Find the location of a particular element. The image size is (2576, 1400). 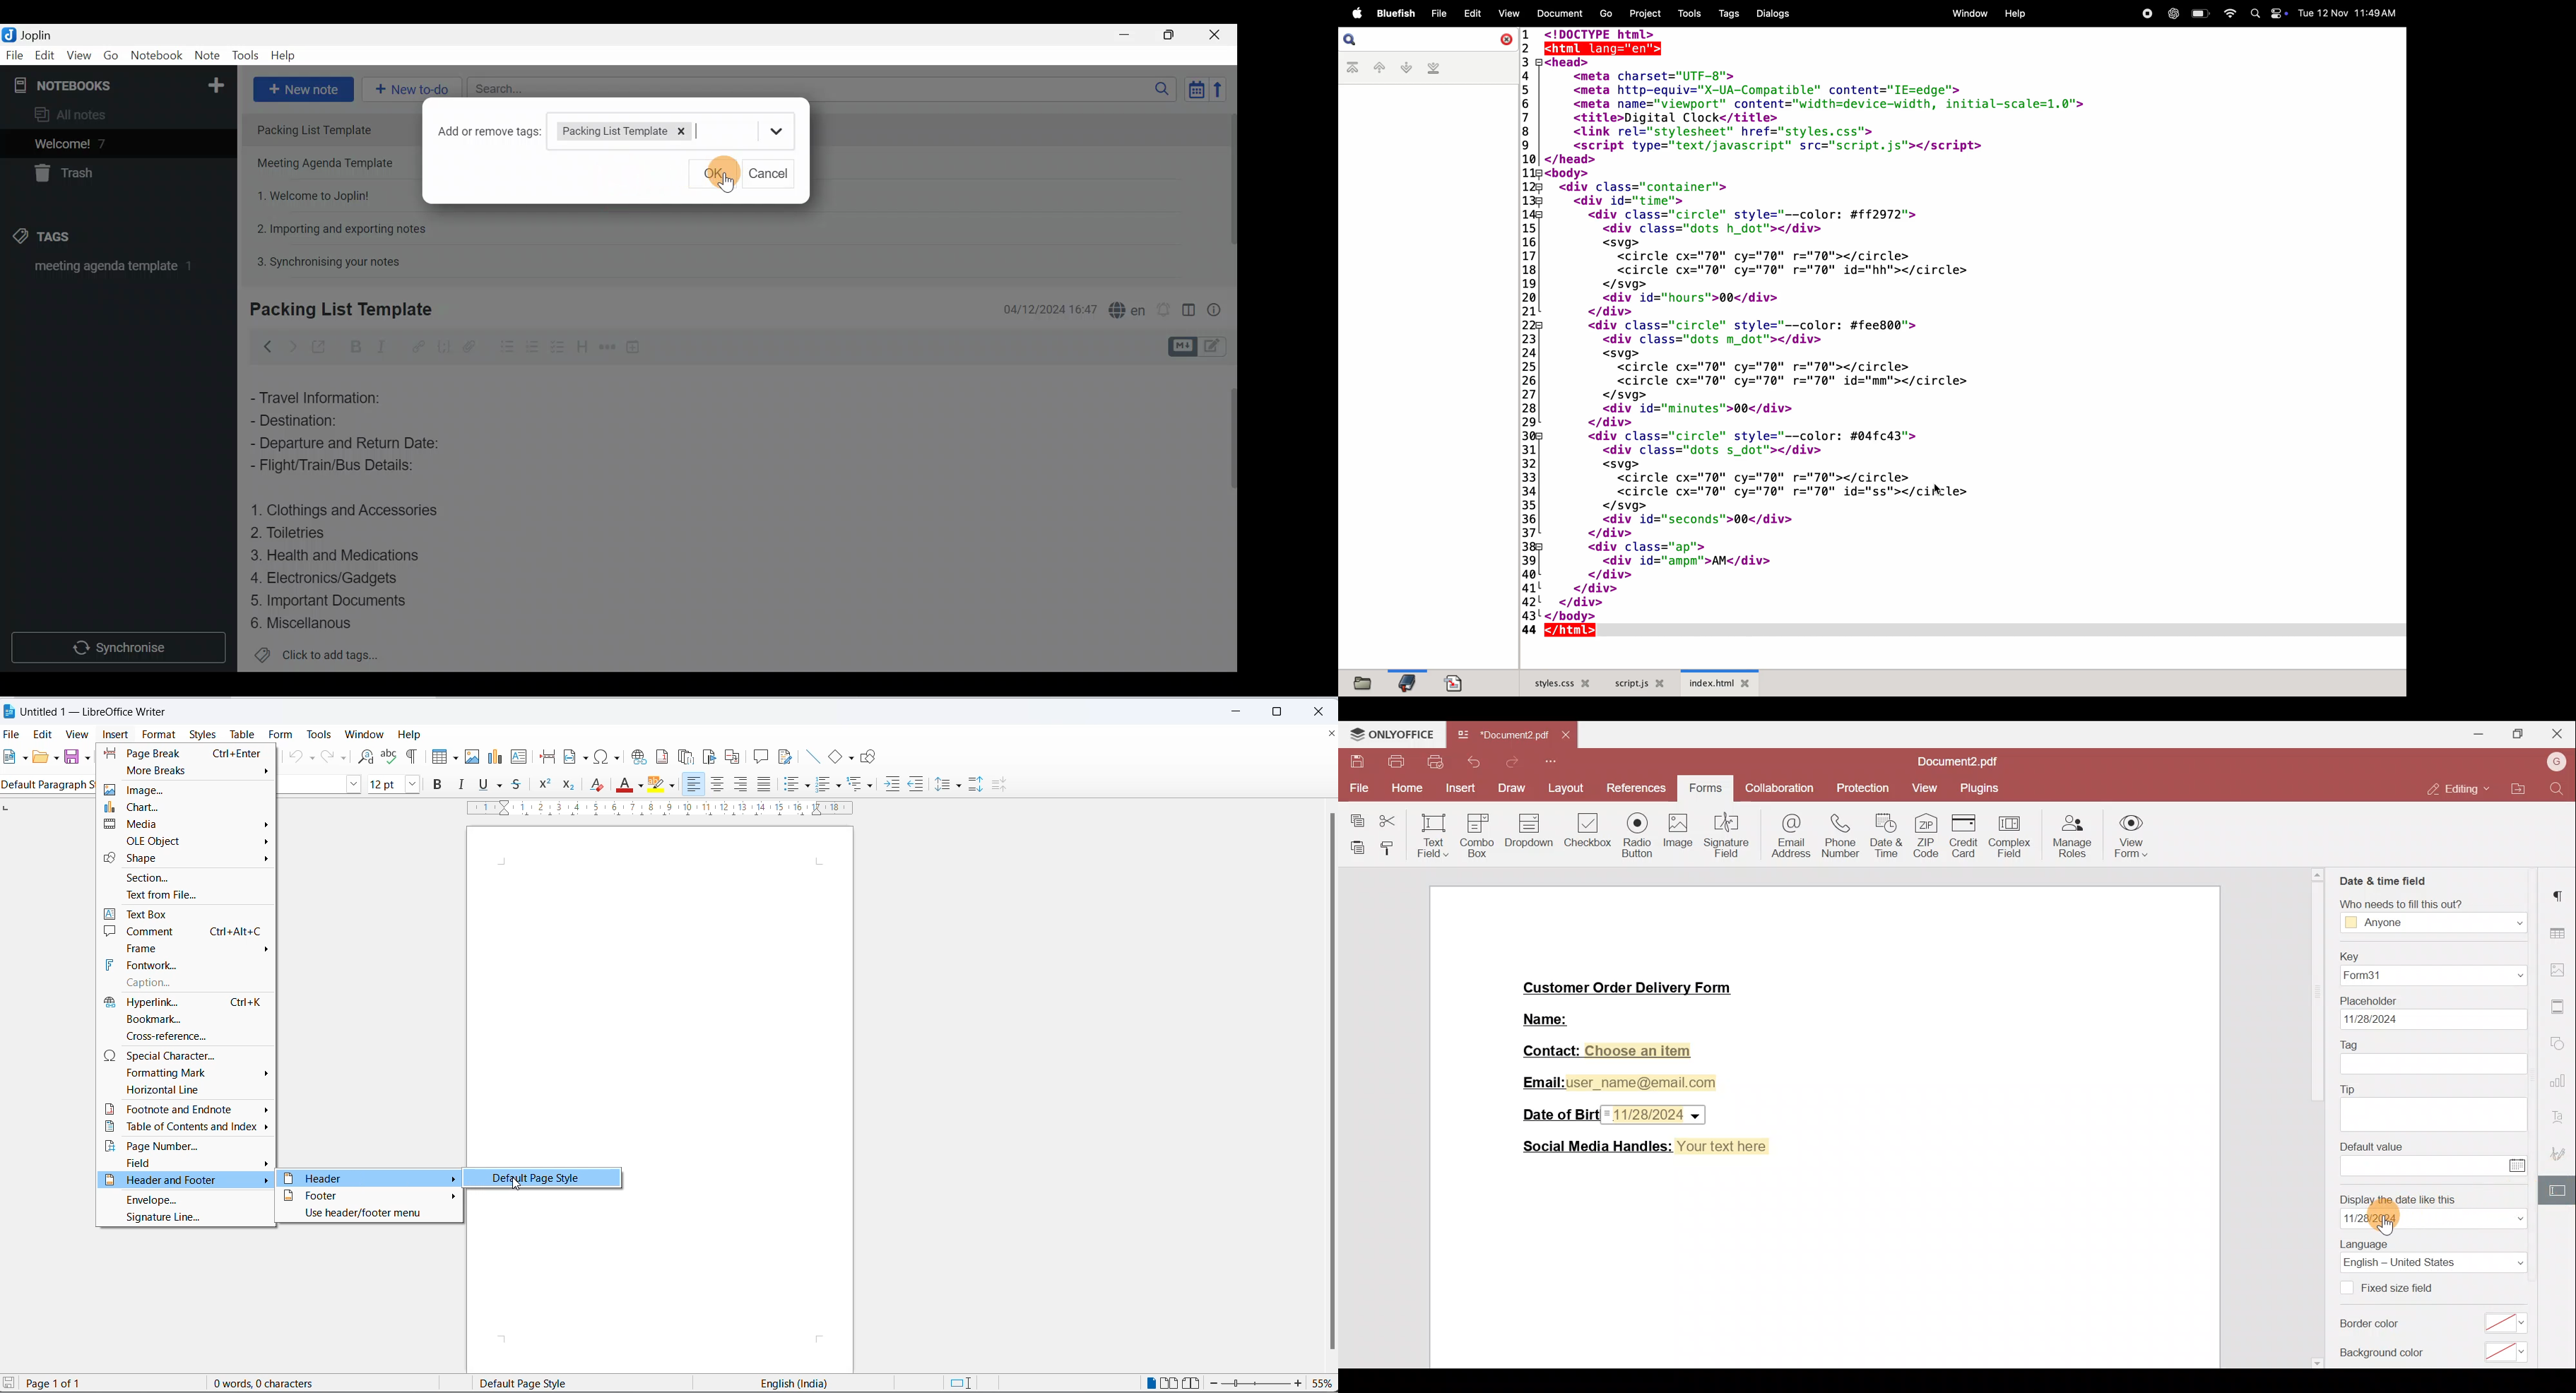

Tools is located at coordinates (247, 56).